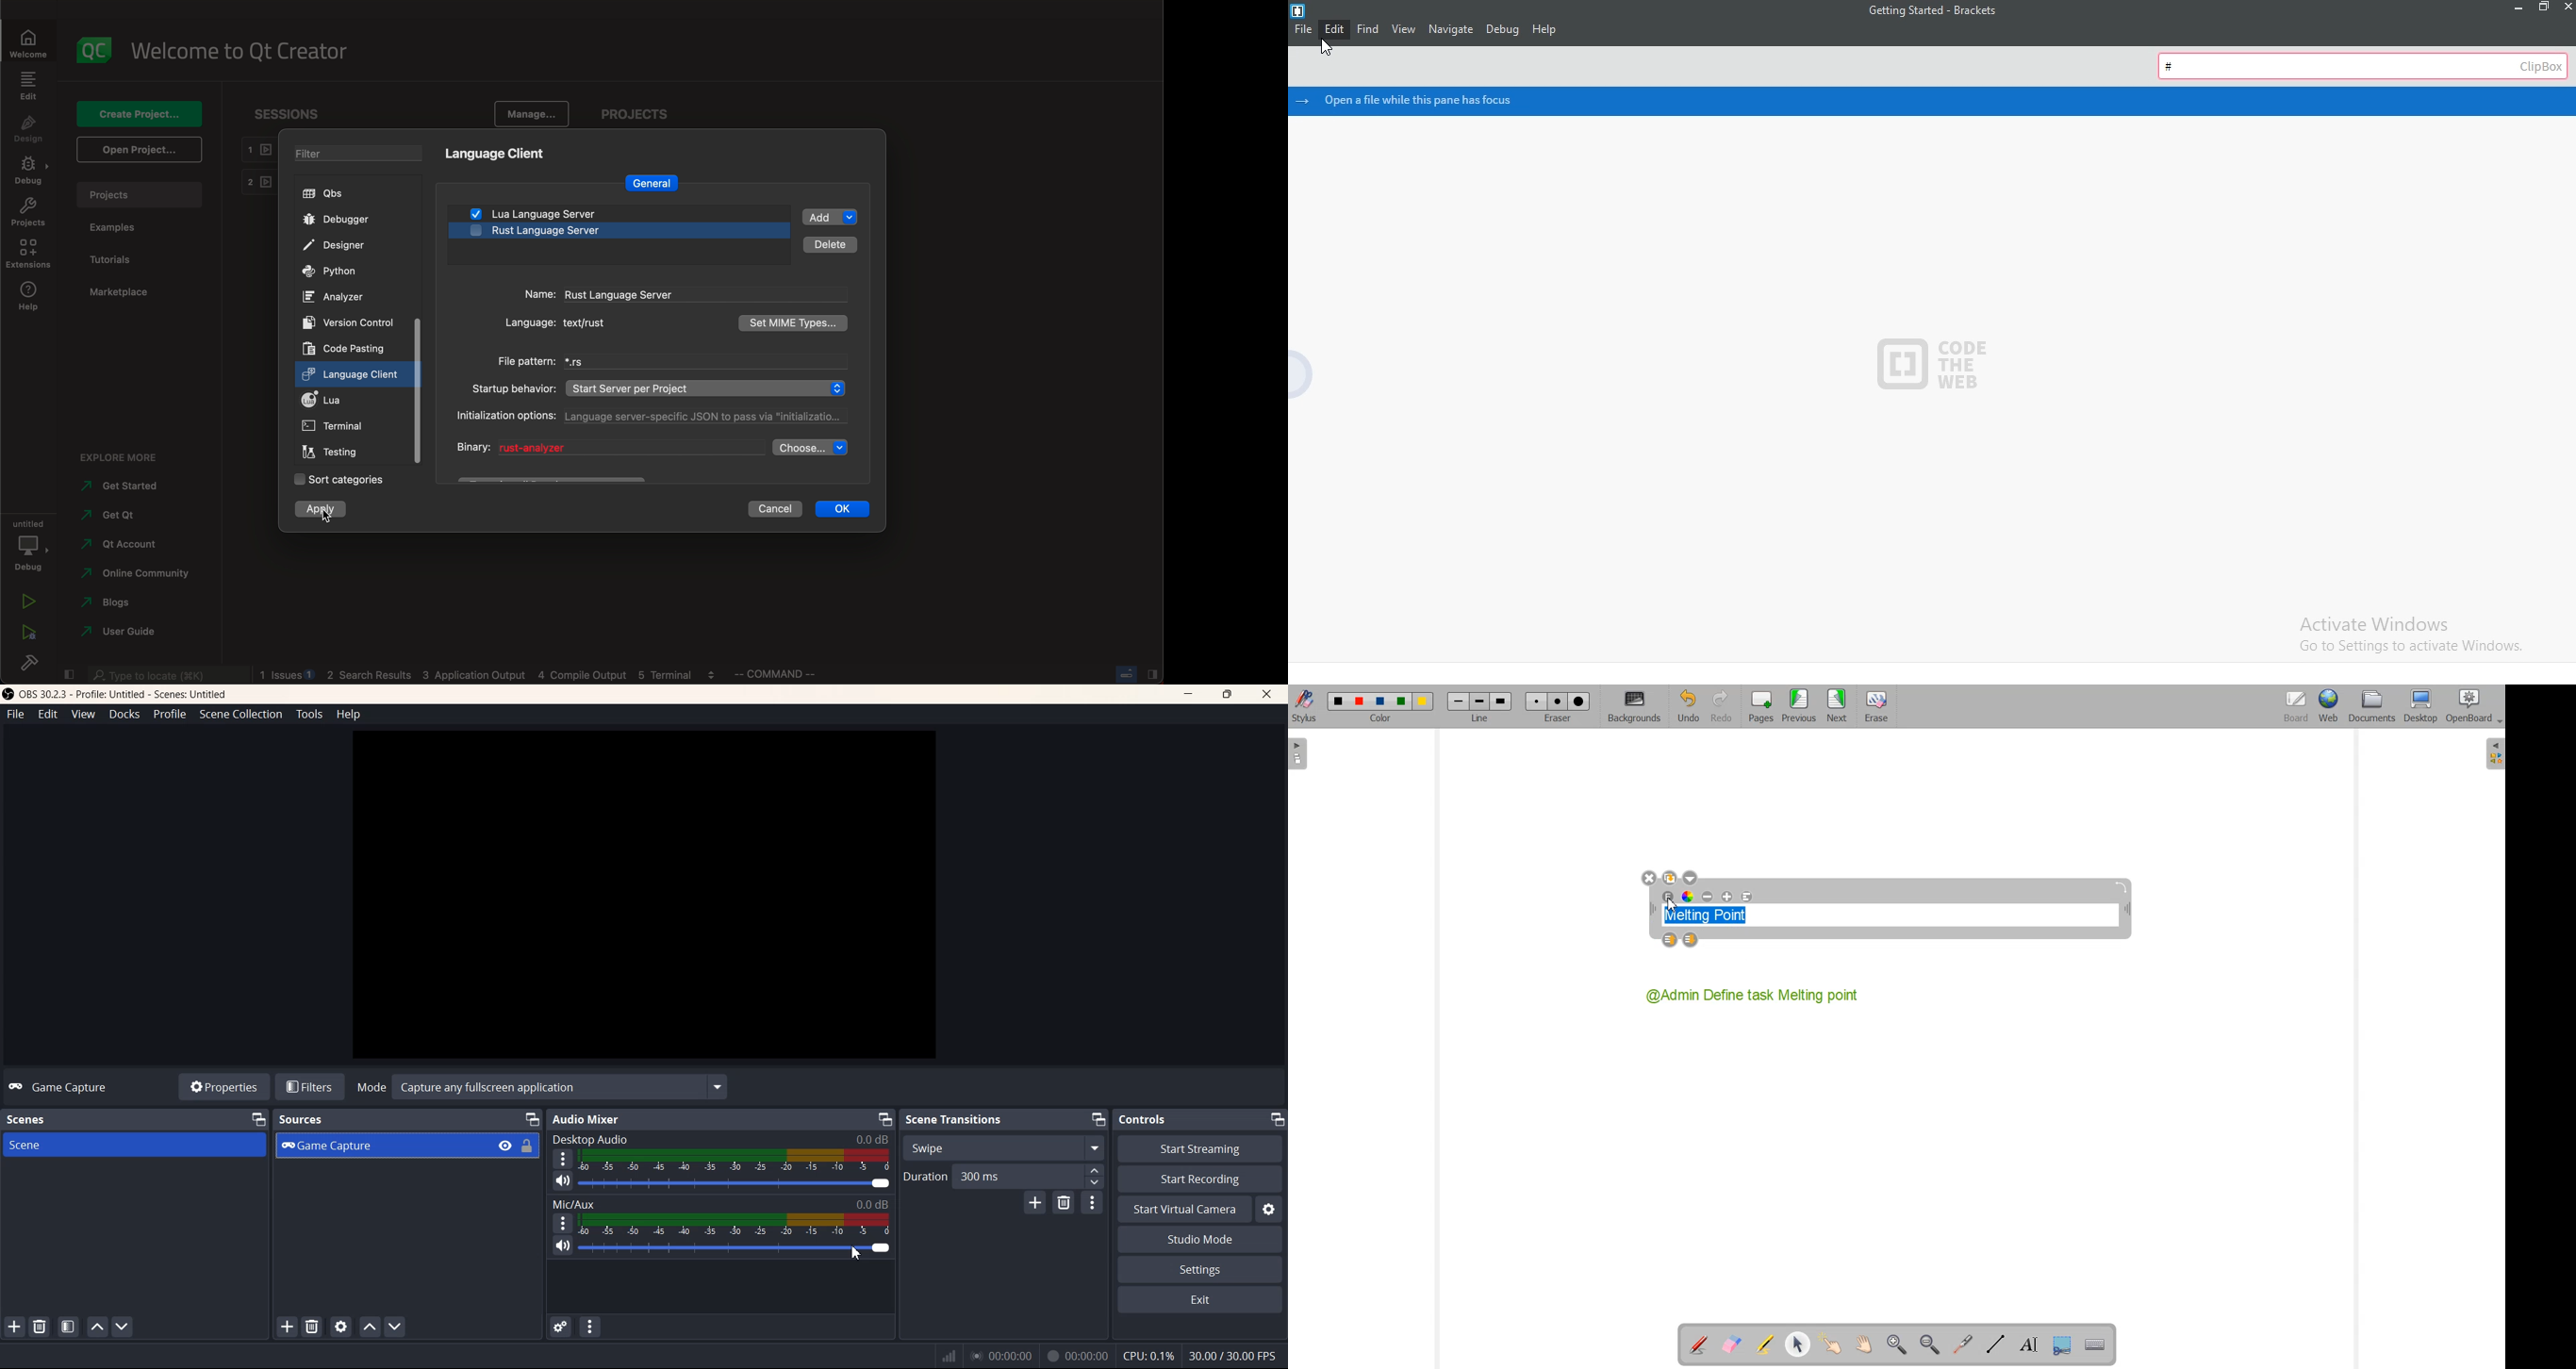 The width and height of the screenshot is (2576, 1372). What do you see at coordinates (133, 603) in the screenshot?
I see `blogs` at bounding box center [133, 603].